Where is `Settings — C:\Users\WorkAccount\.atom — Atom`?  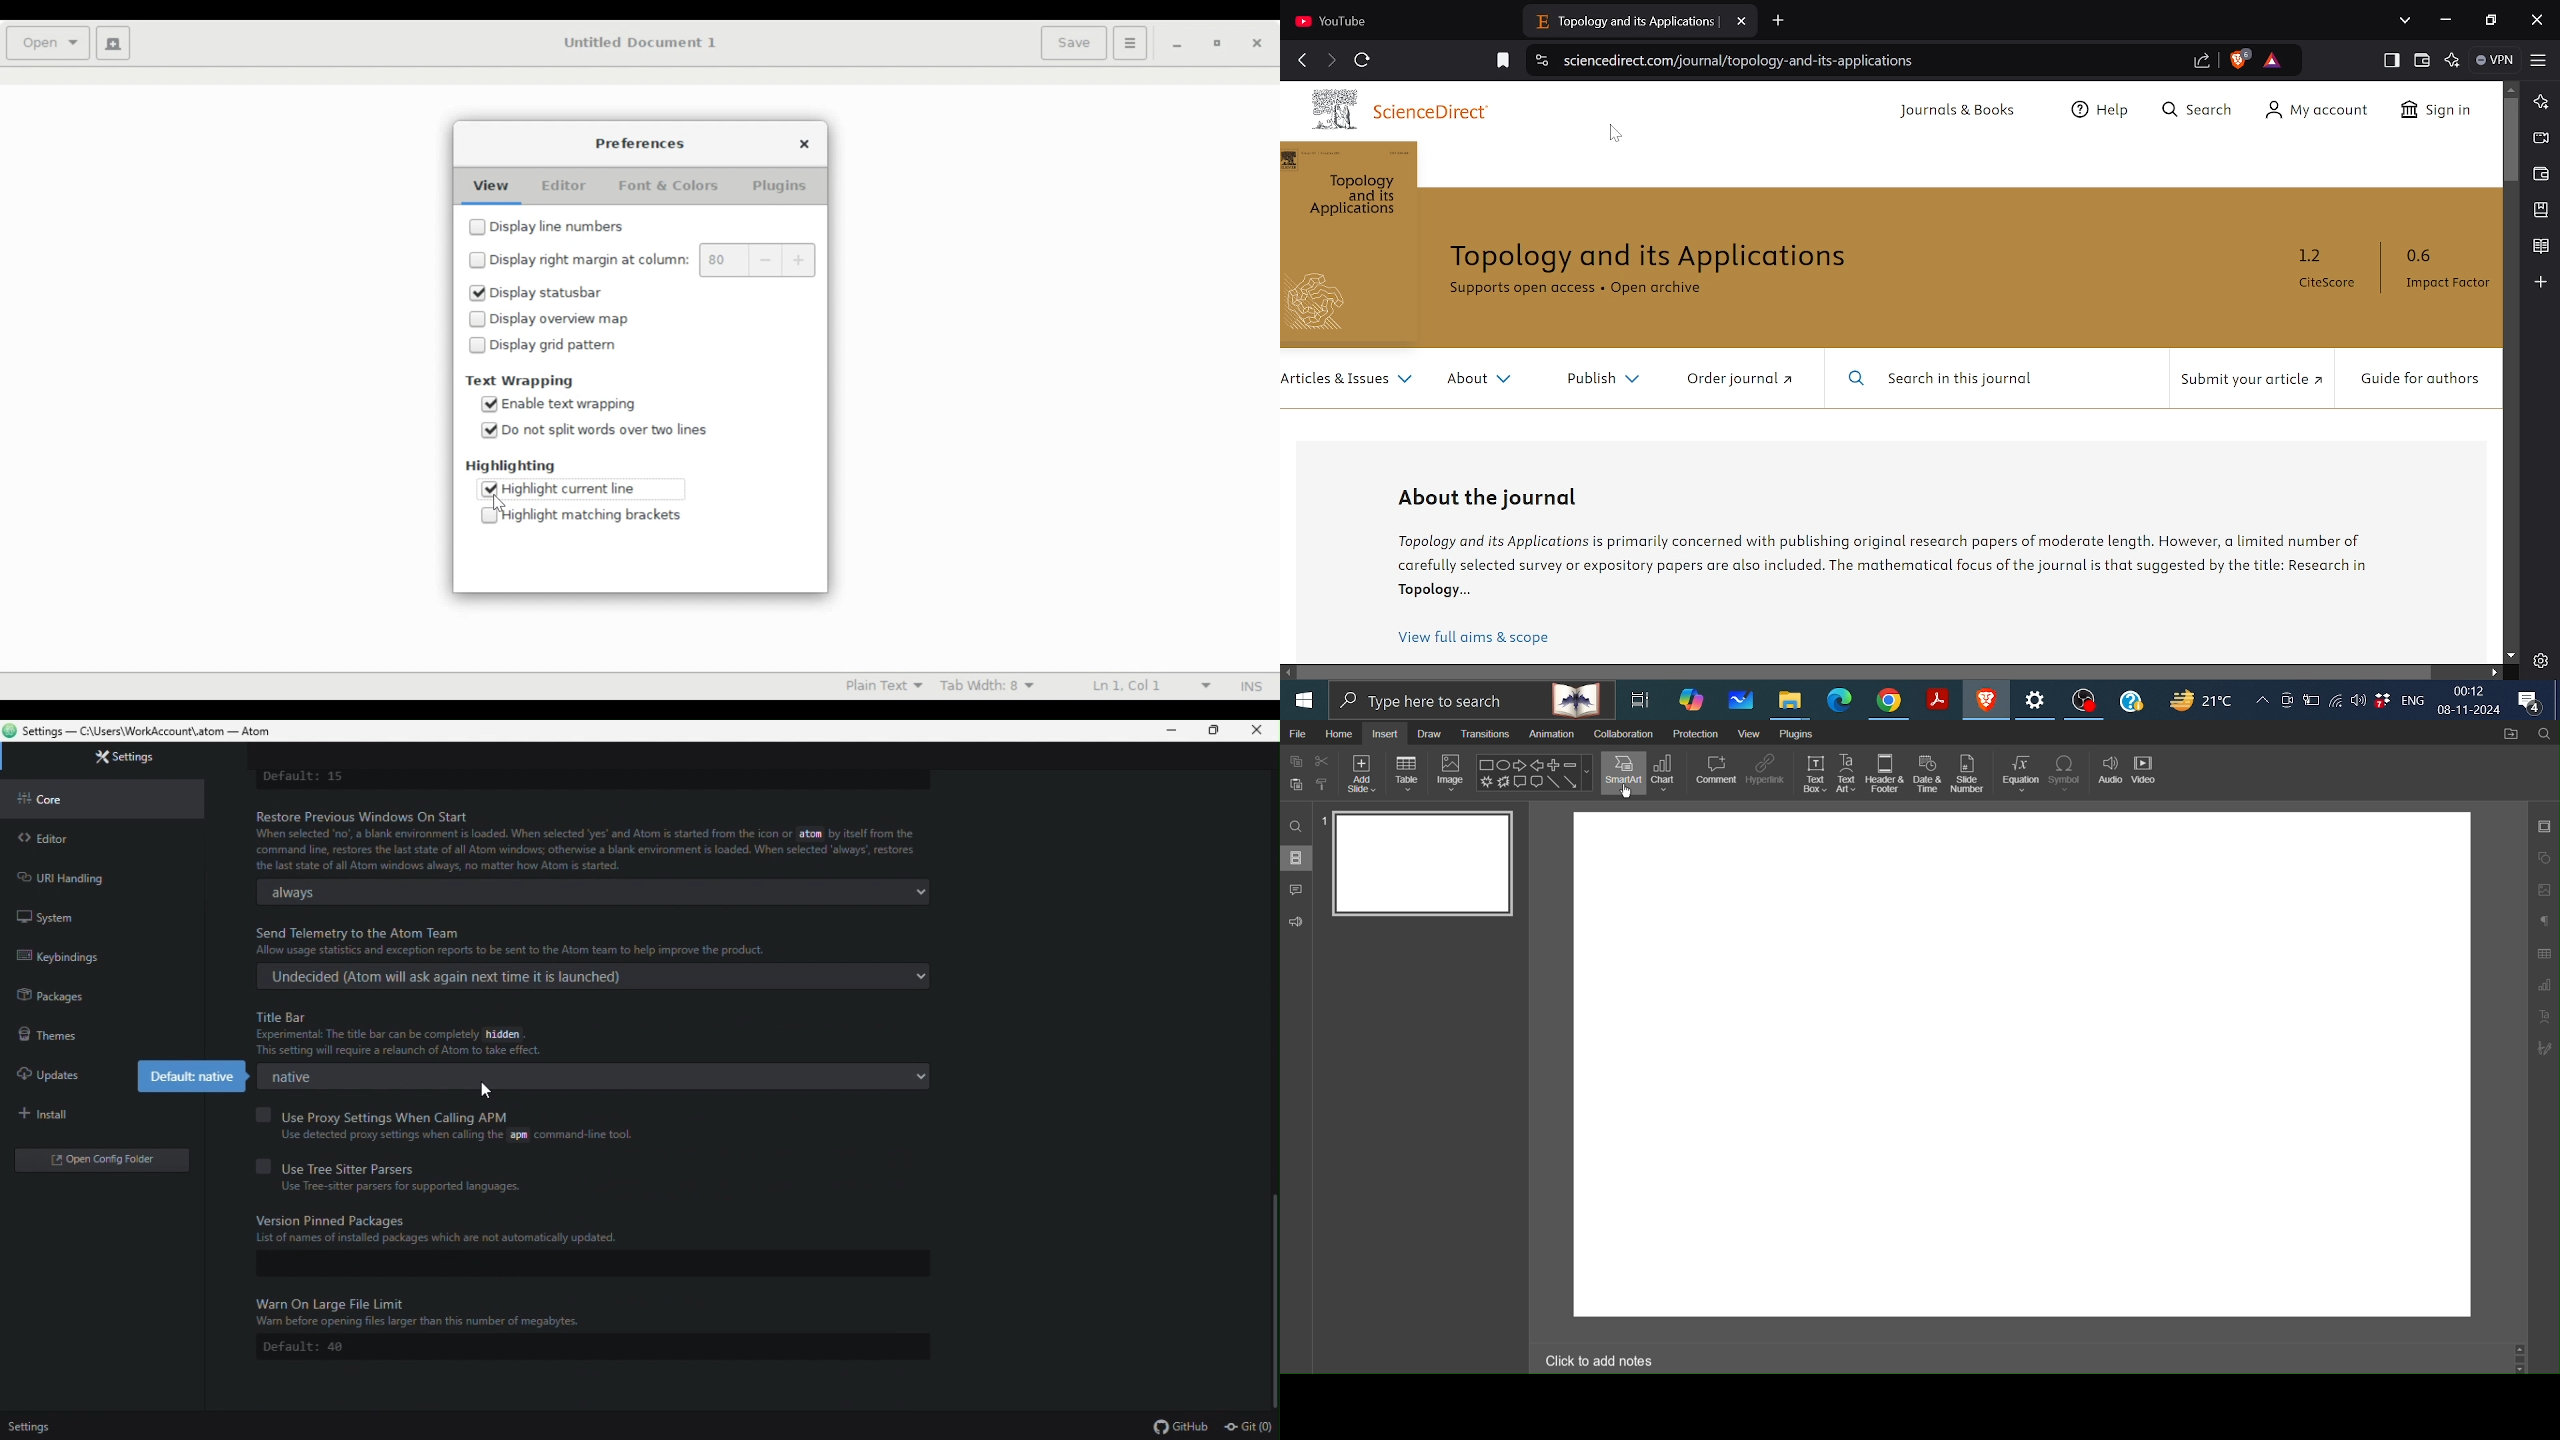
Settings — C:\Users\WorkAccount\.atom — Atom is located at coordinates (148, 732).